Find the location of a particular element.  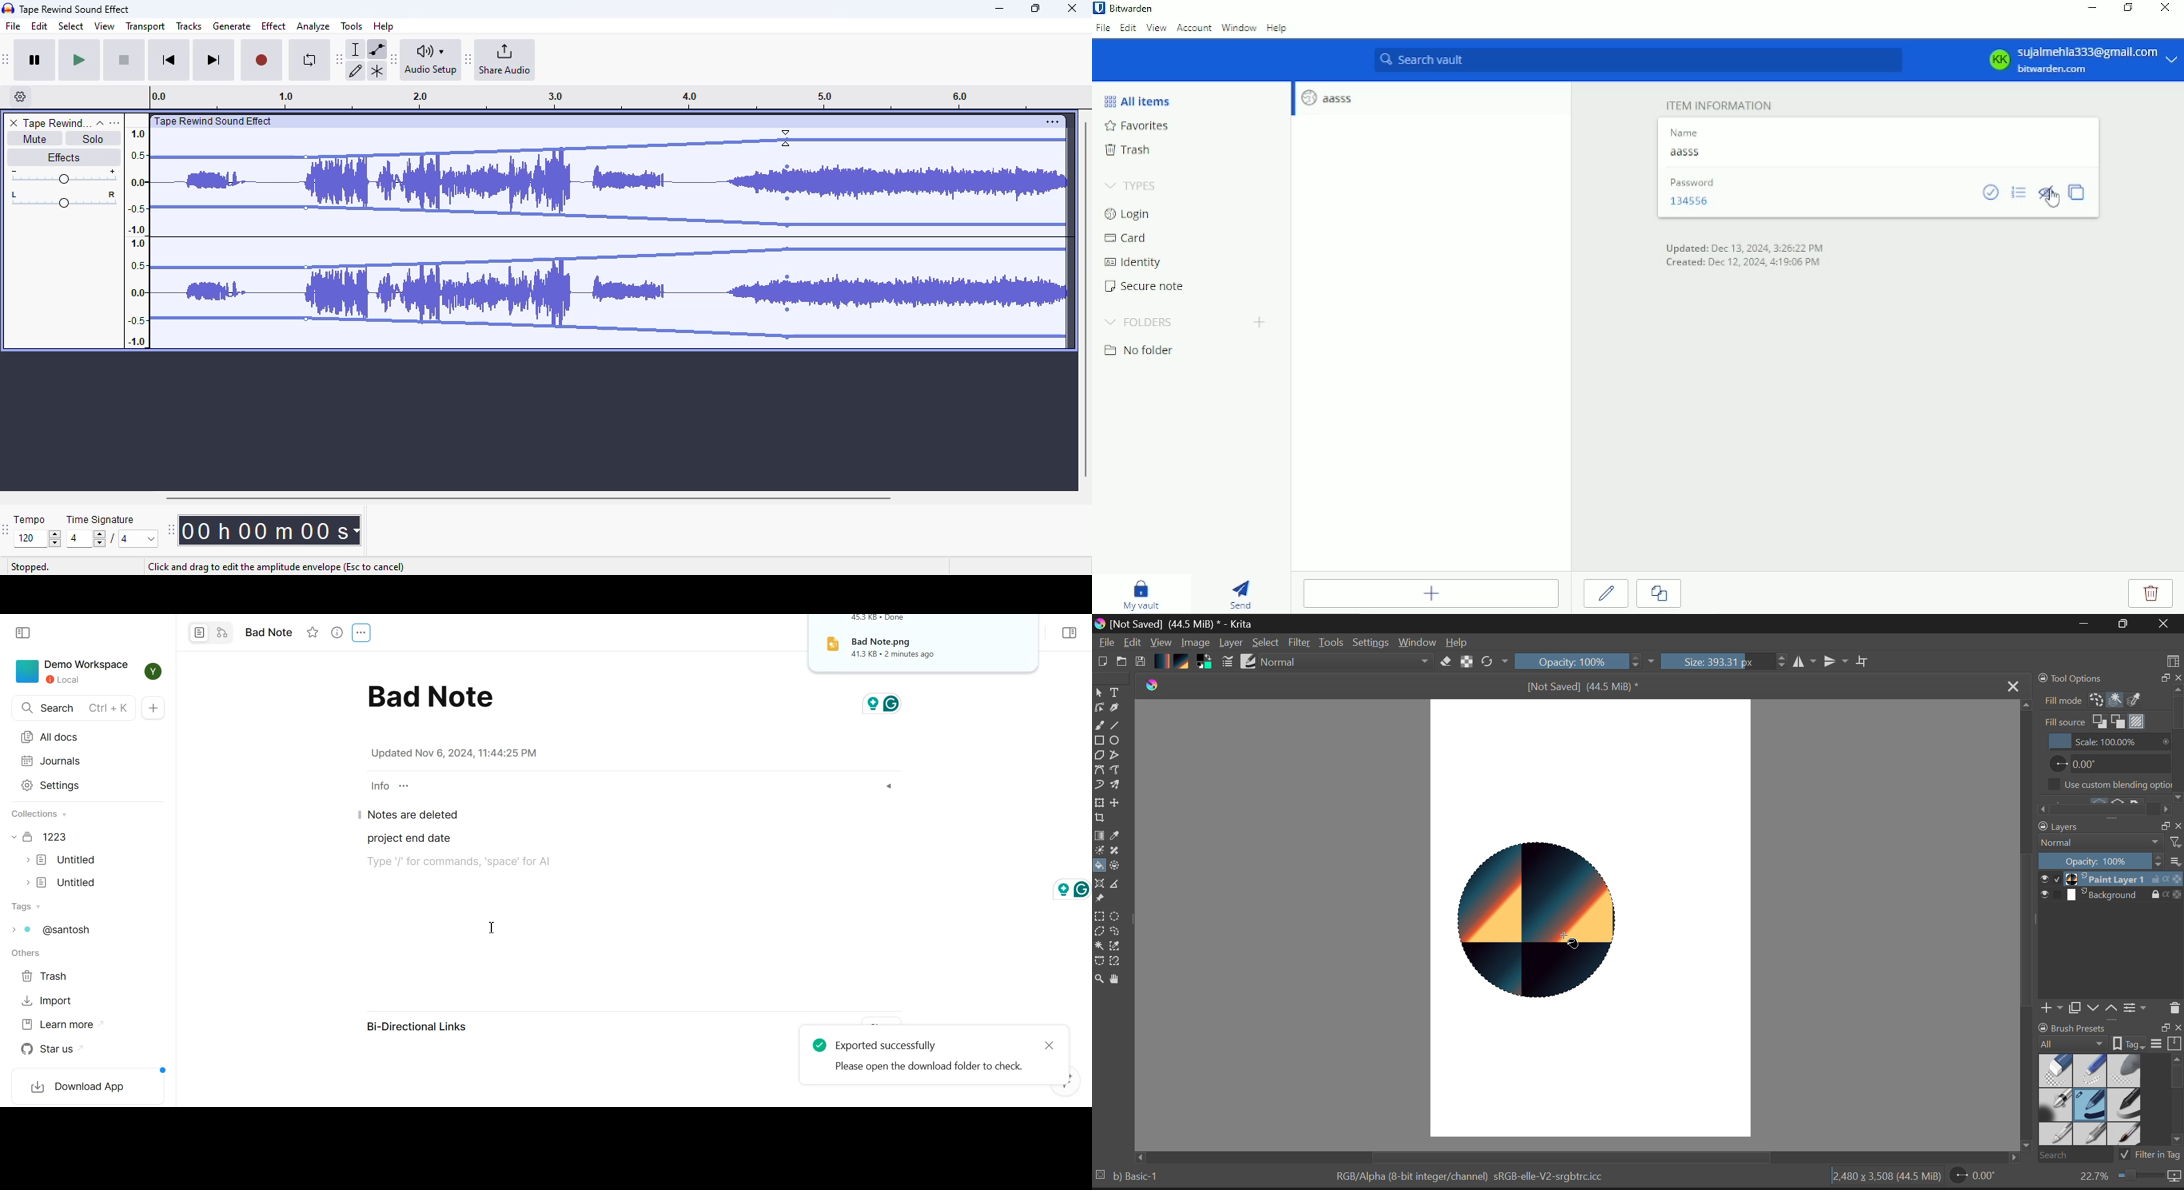

Selection Filled with custom pattern is located at coordinates (1539, 921).